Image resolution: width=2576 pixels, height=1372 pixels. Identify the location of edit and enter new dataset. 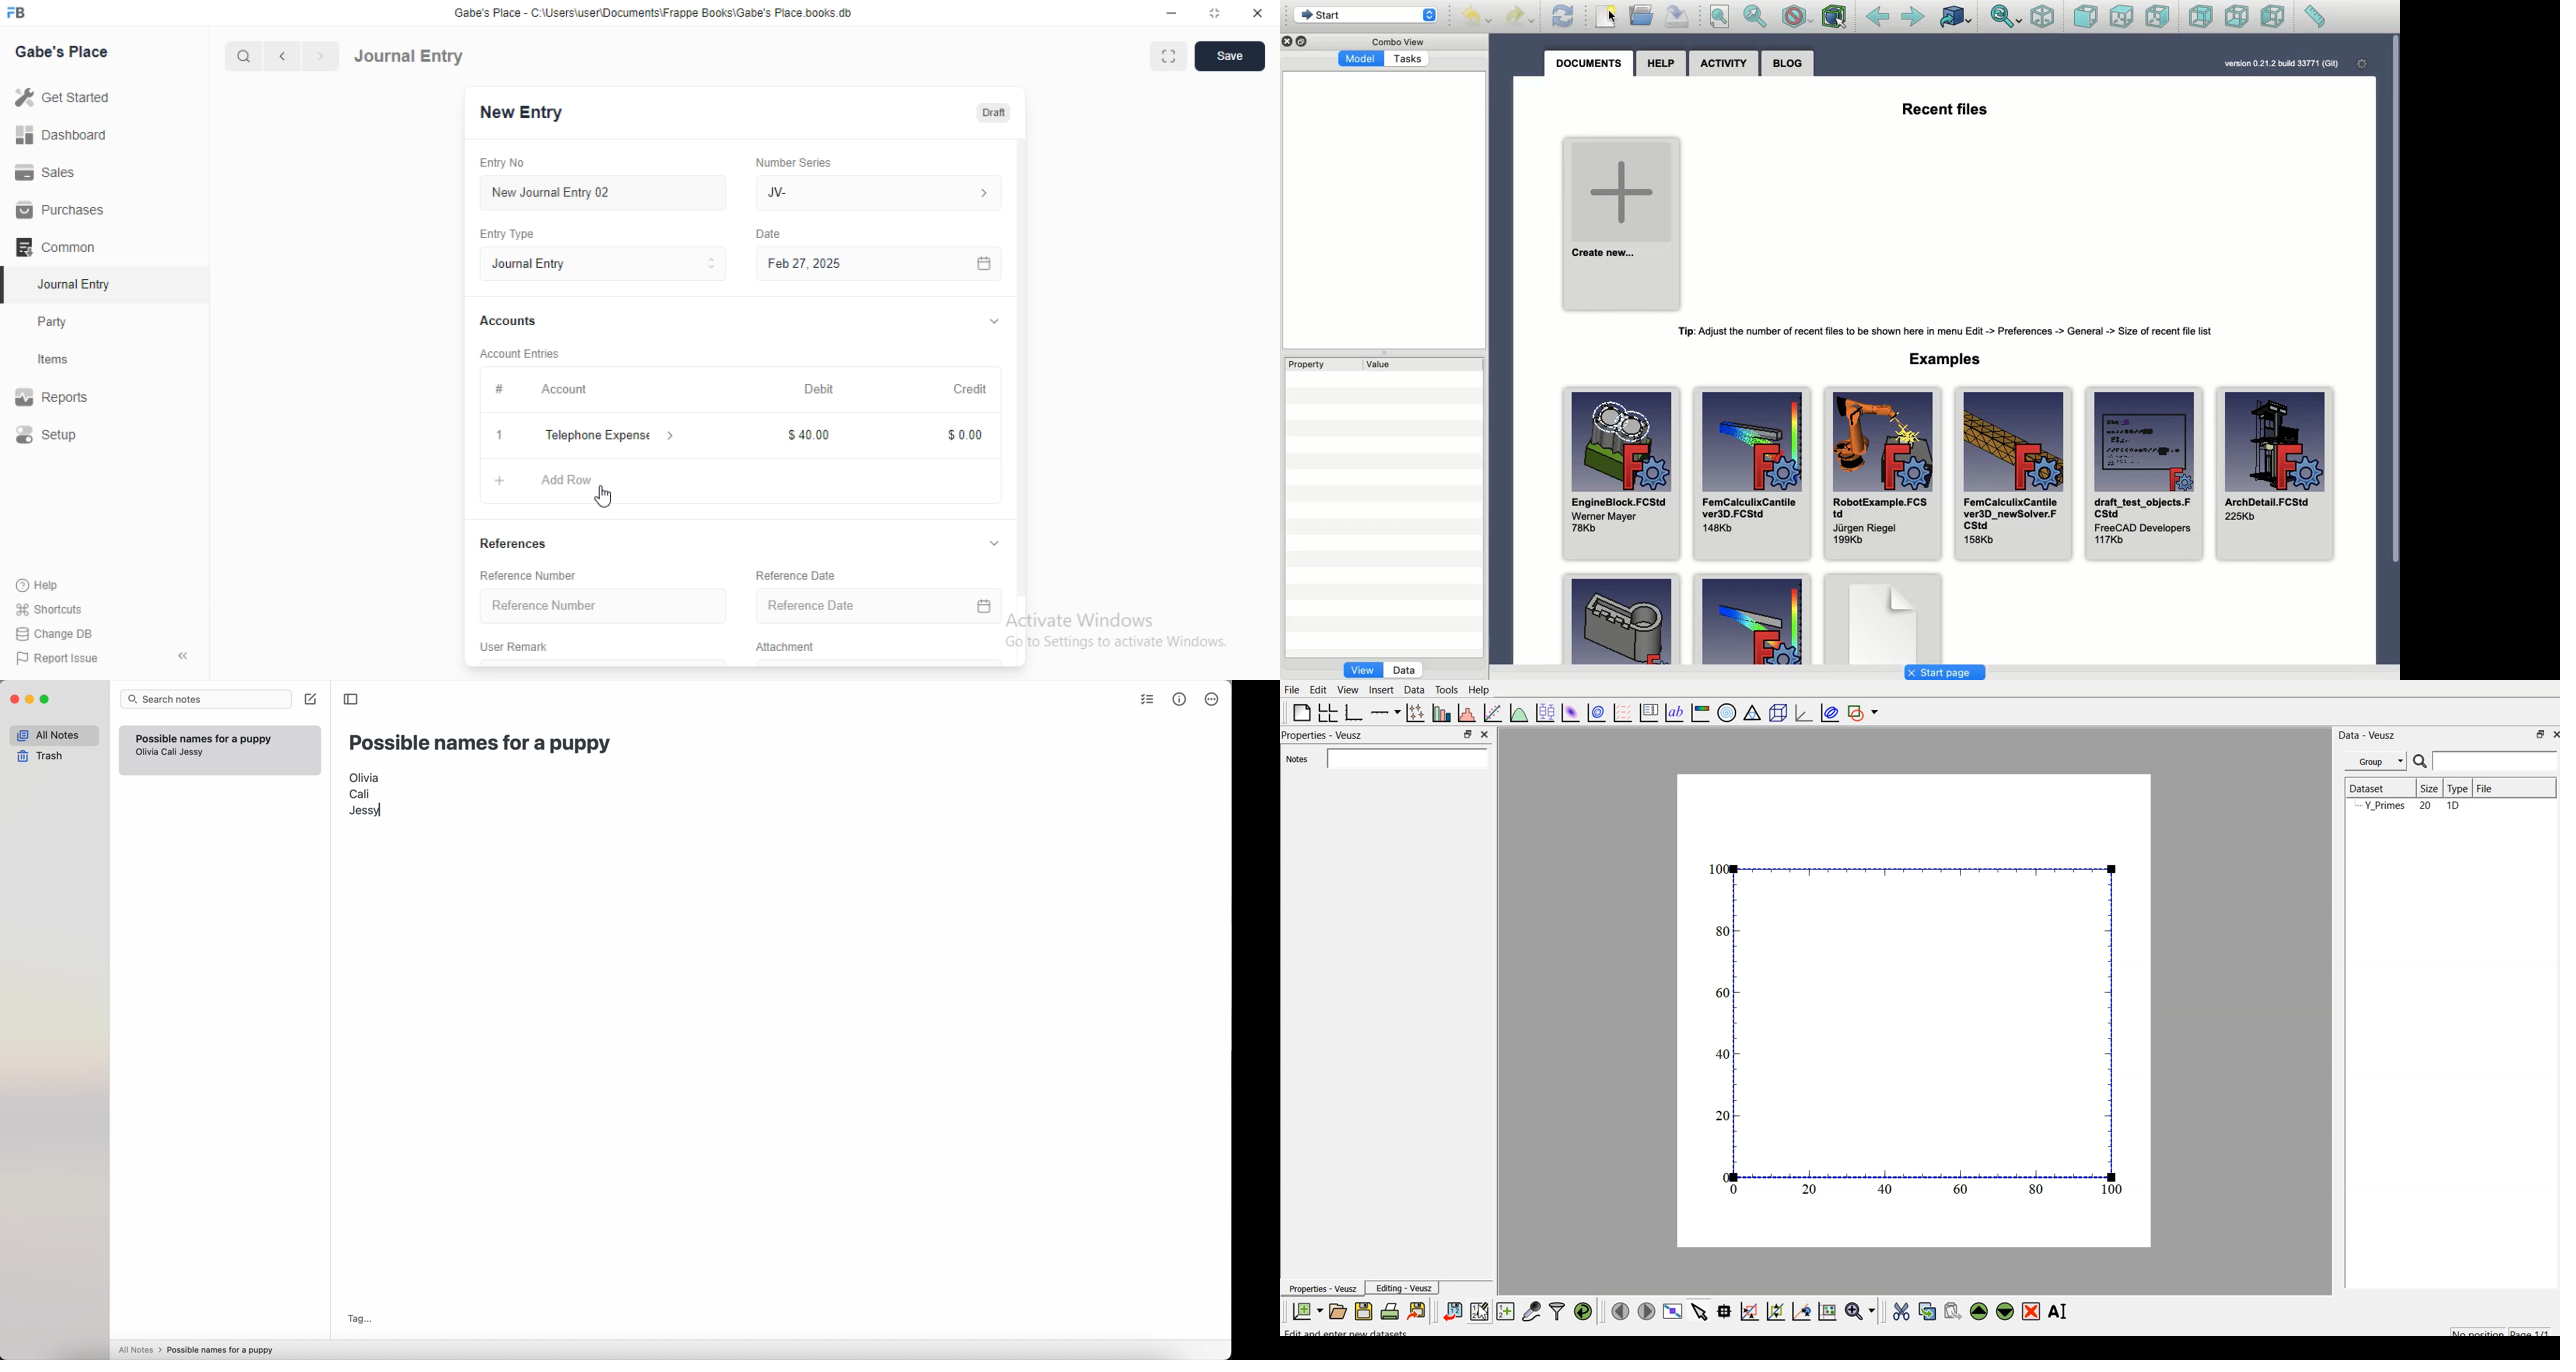
(1347, 1332).